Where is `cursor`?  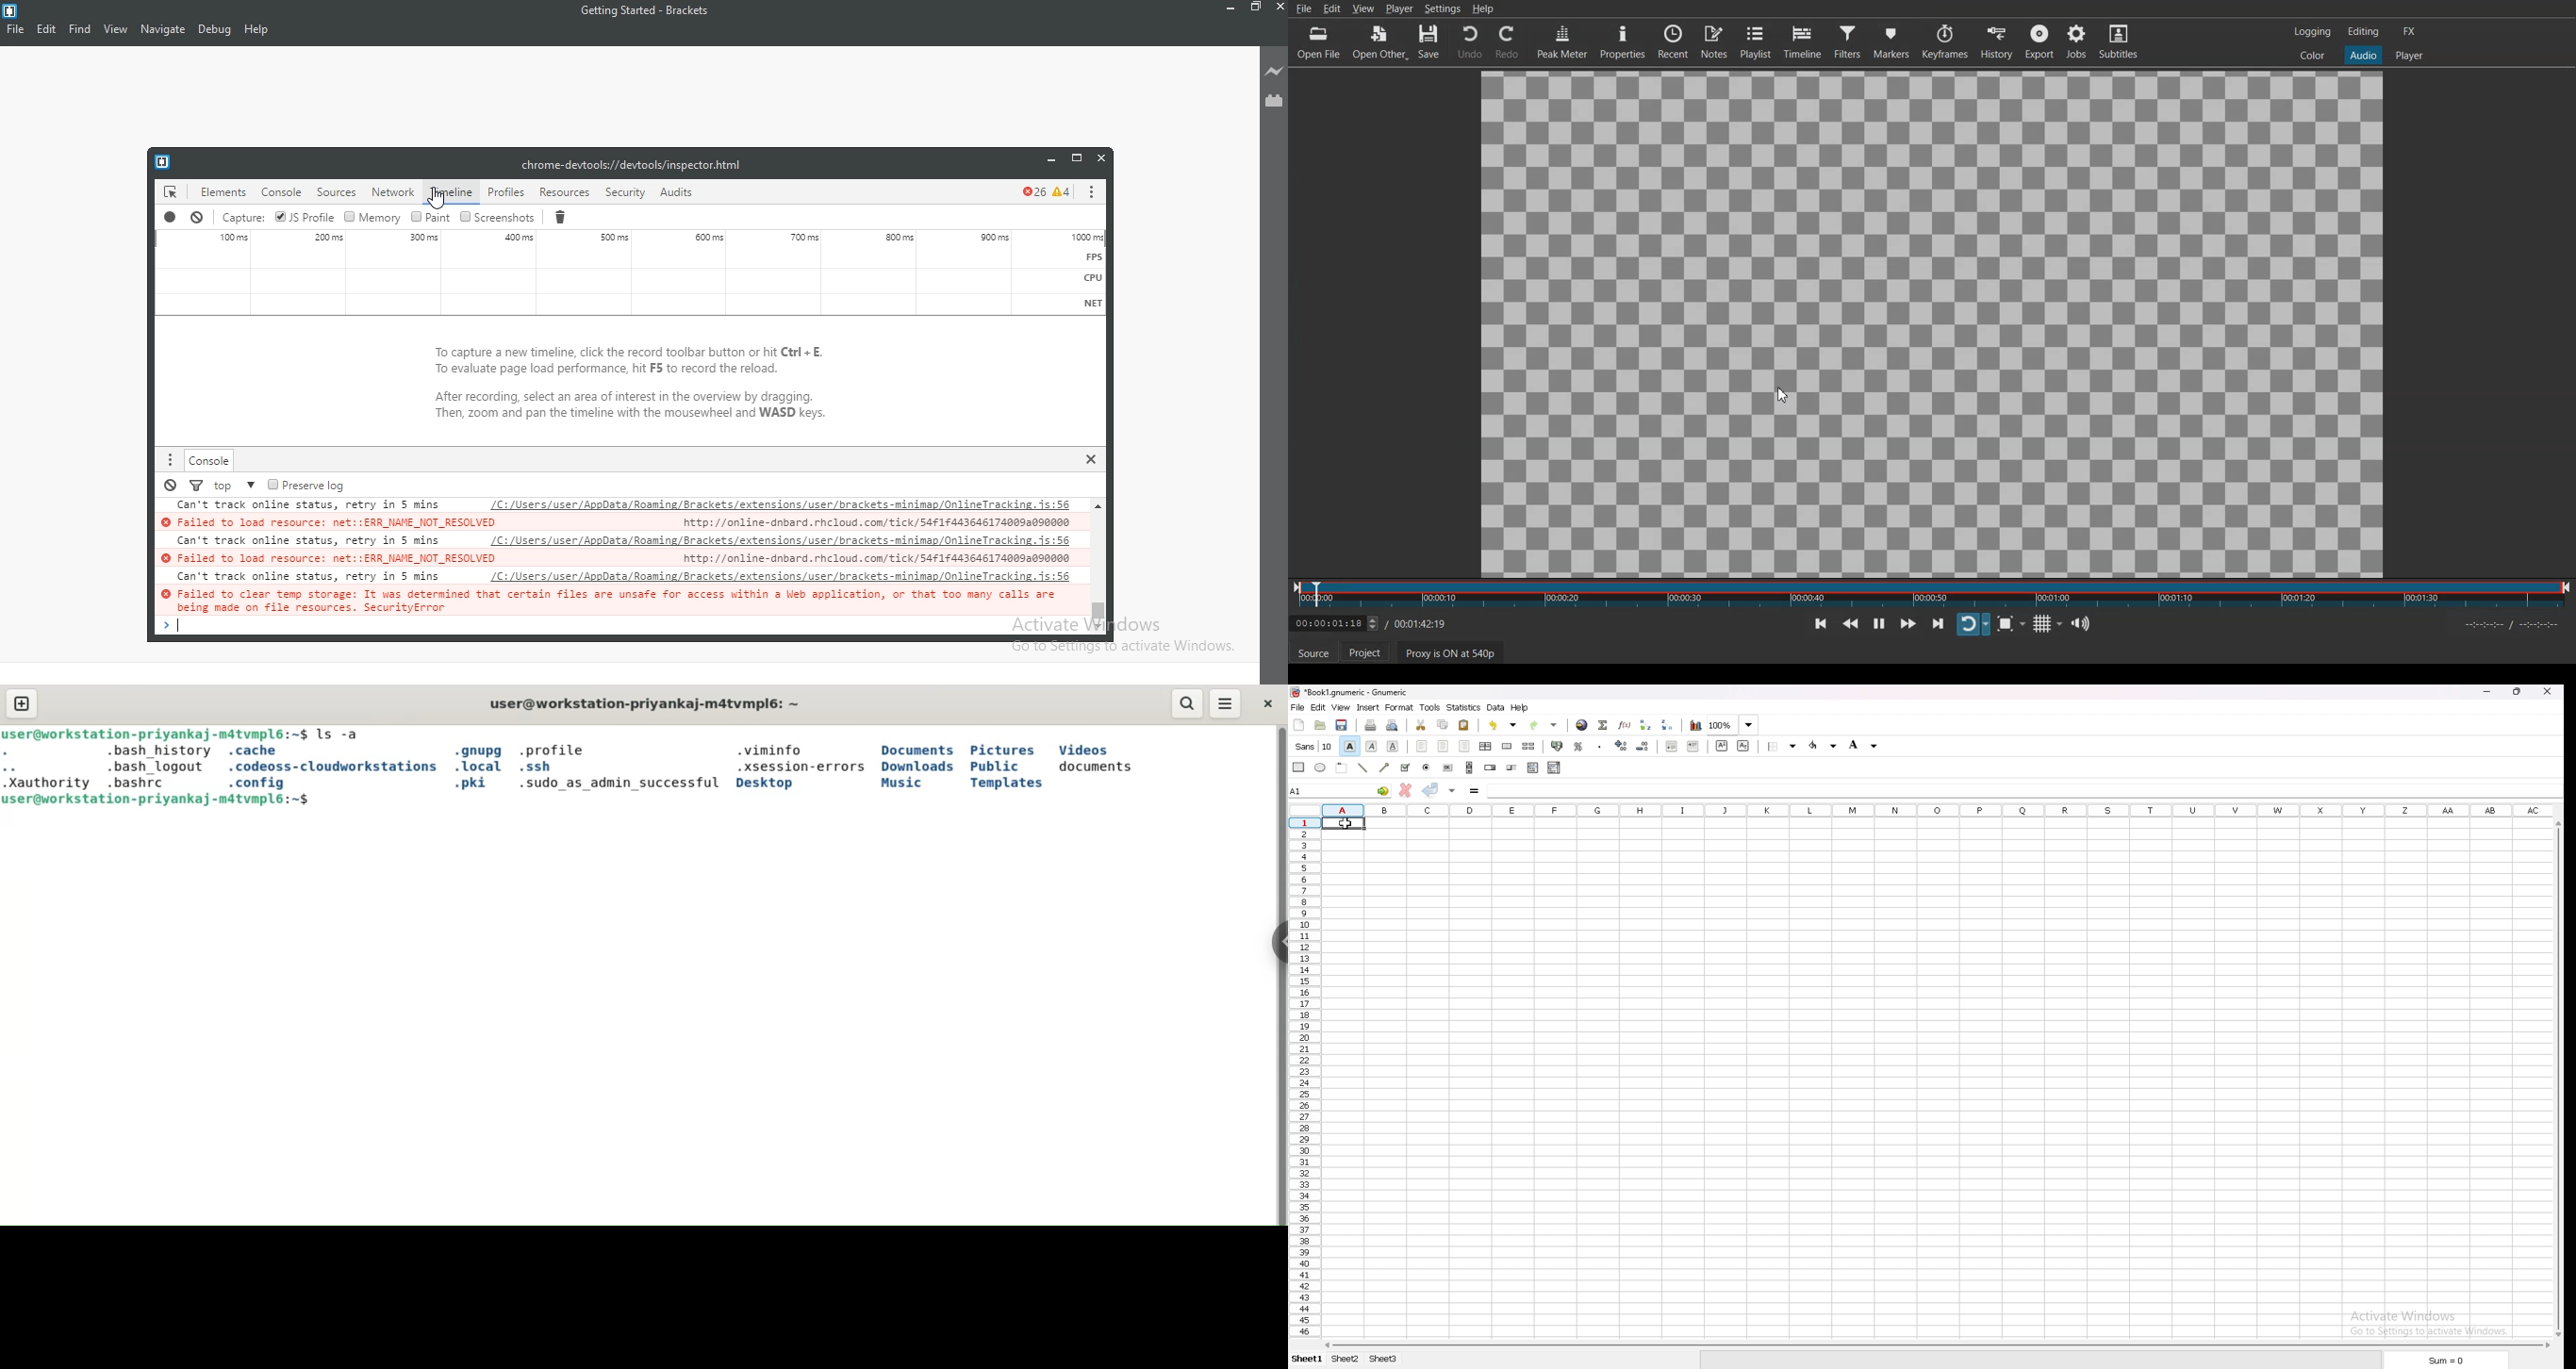 cursor is located at coordinates (1776, 398).